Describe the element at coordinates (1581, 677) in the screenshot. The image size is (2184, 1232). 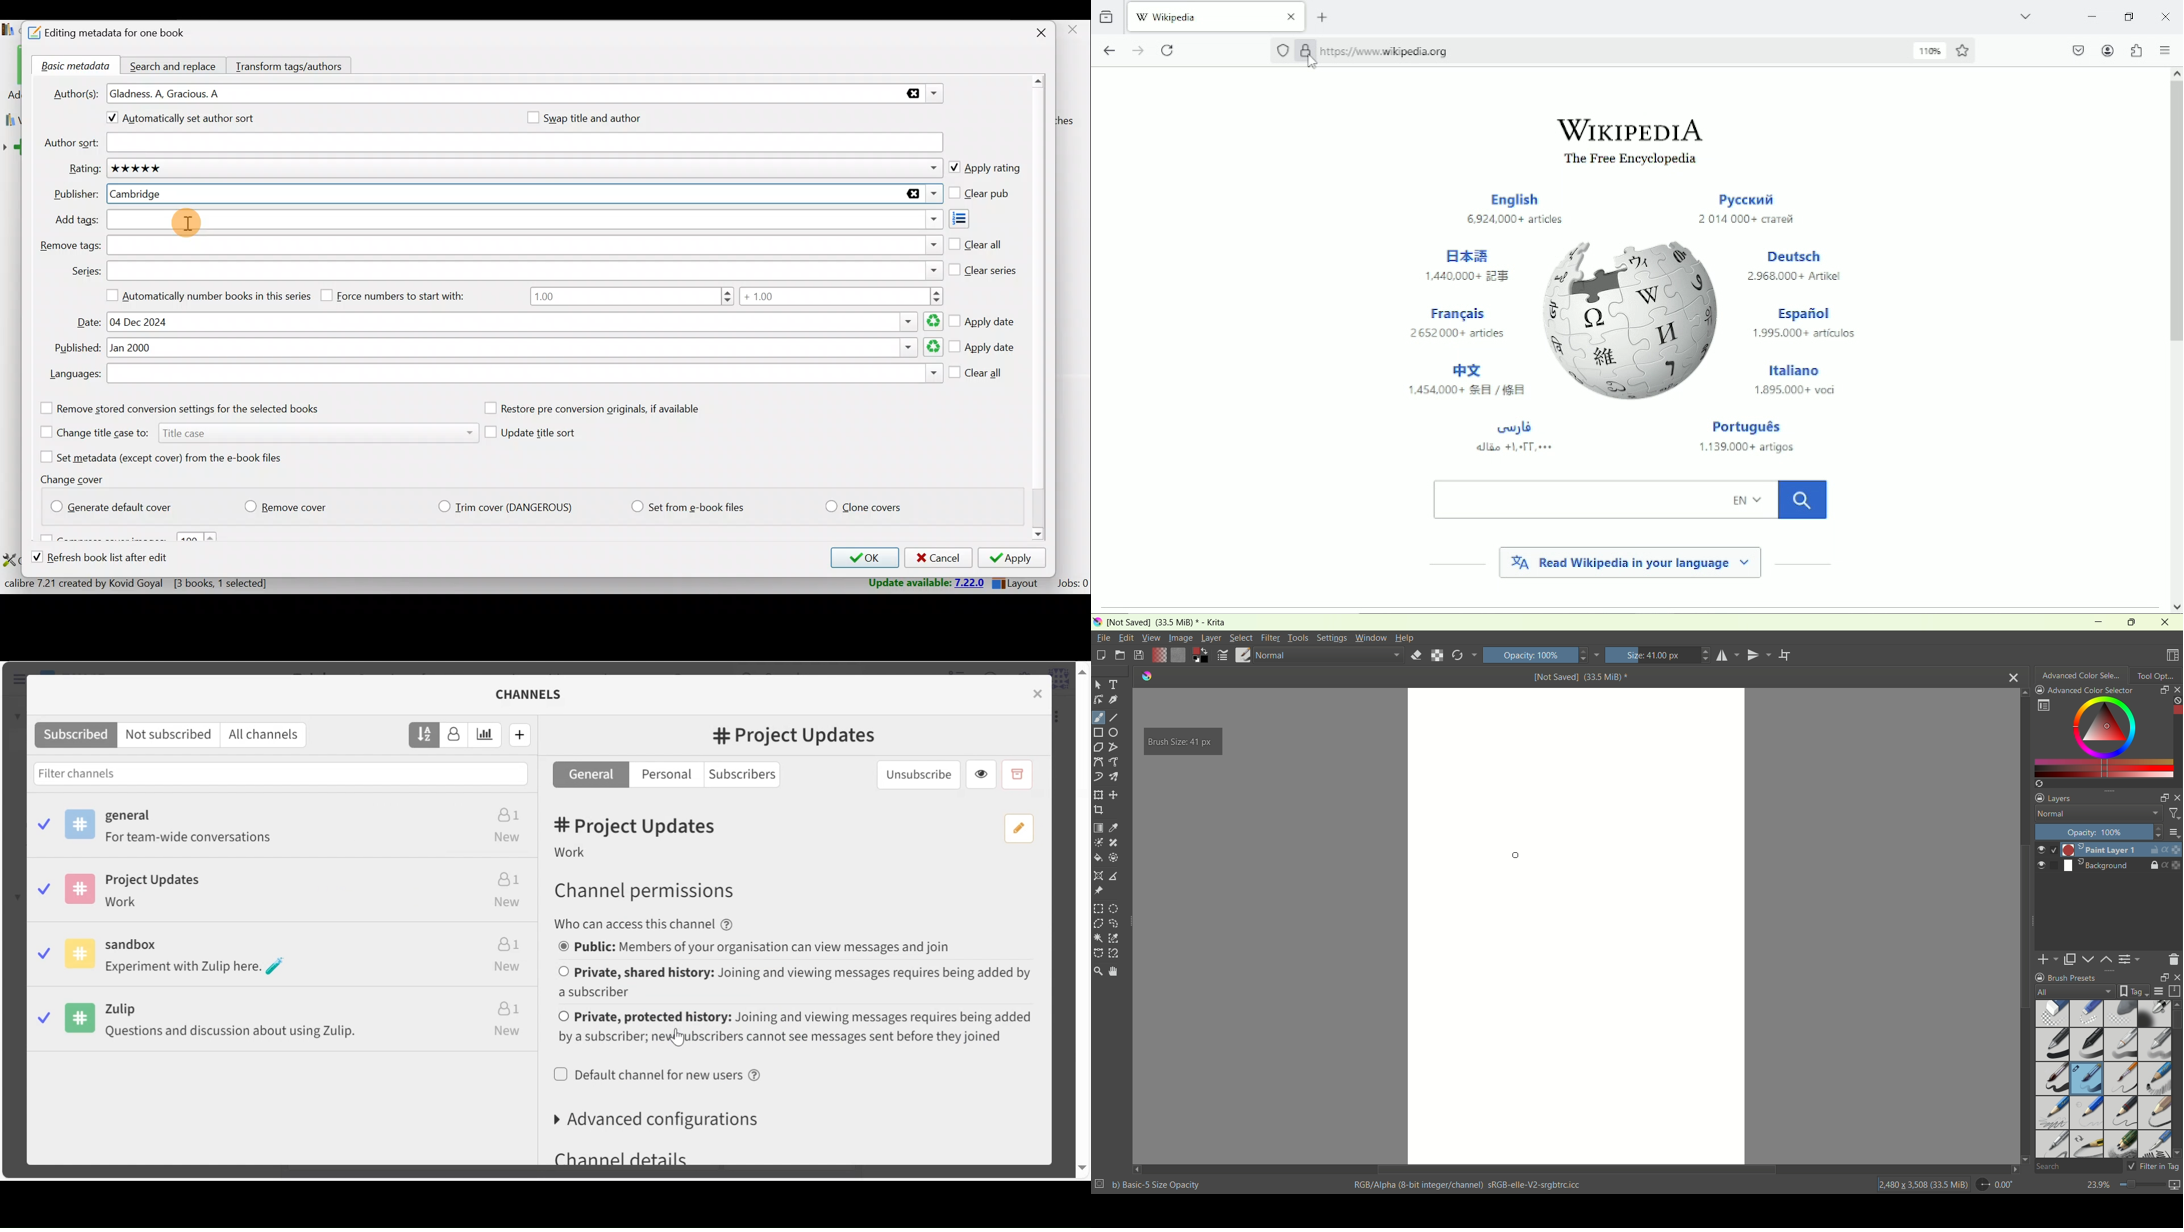
I see `[Not Saved] (33.5 MiB) *` at that location.